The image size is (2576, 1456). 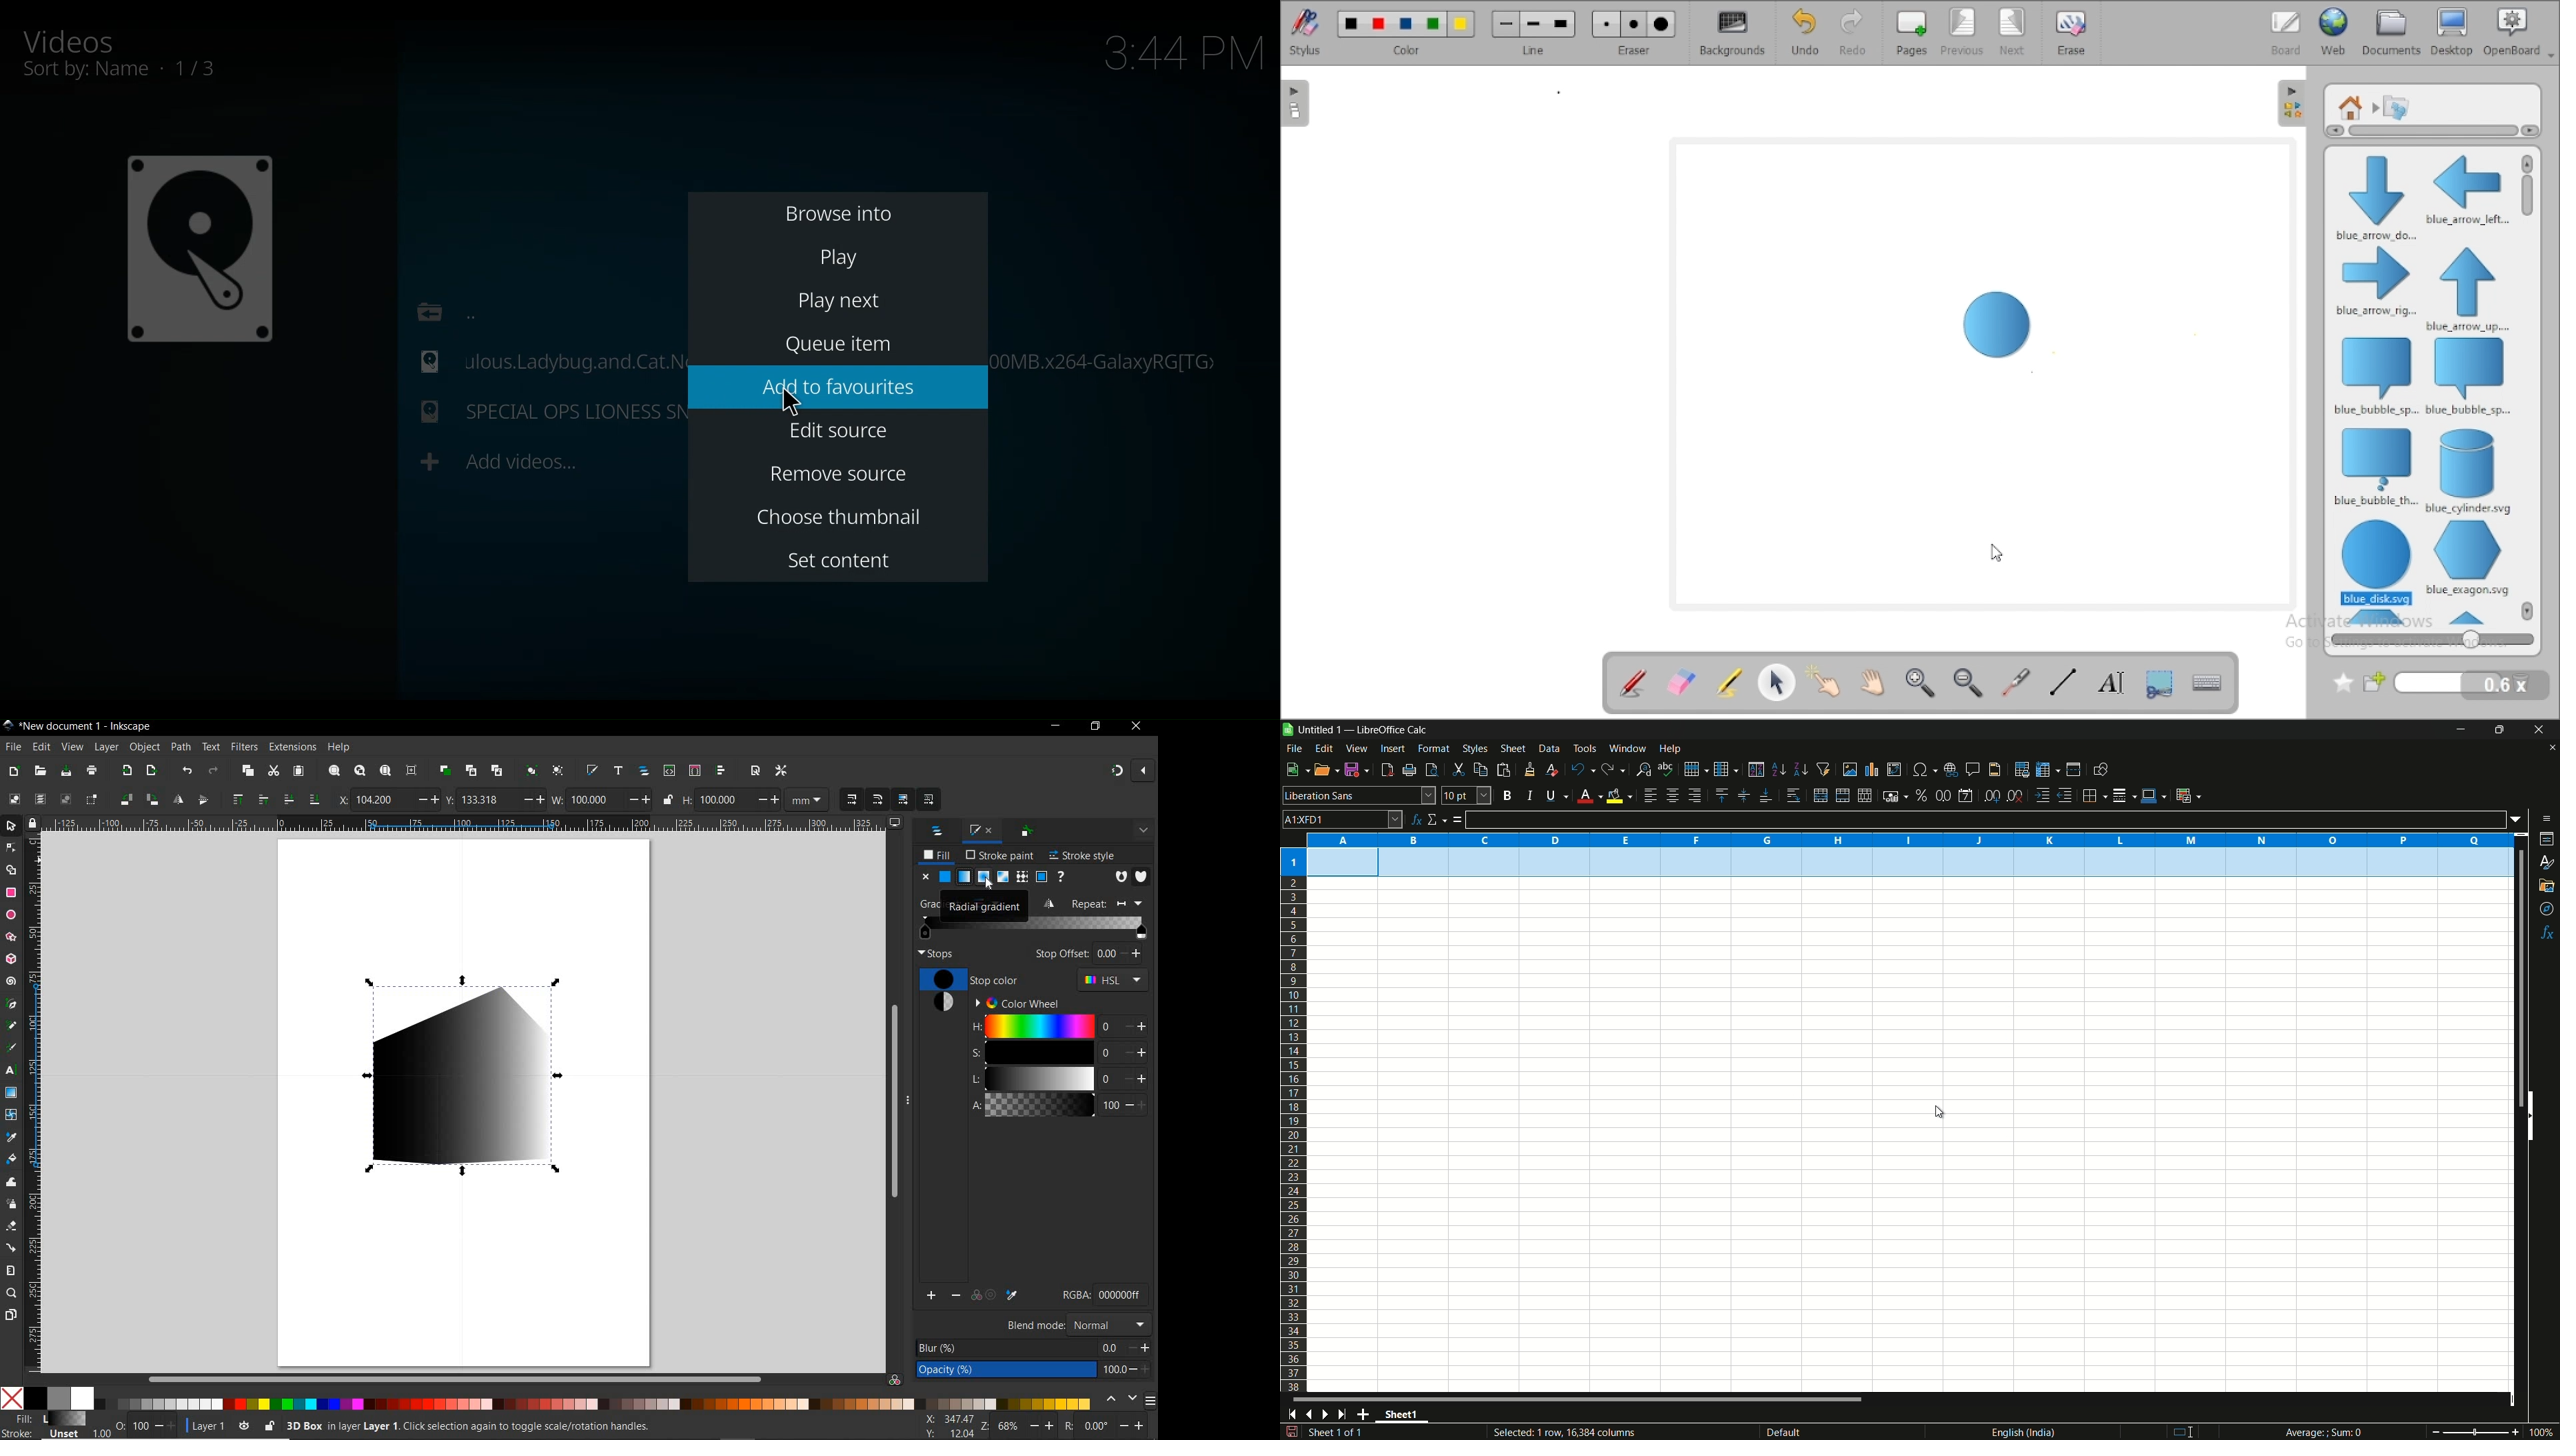 What do you see at coordinates (1644, 769) in the screenshot?
I see `find and replace` at bounding box center [1644, 769].